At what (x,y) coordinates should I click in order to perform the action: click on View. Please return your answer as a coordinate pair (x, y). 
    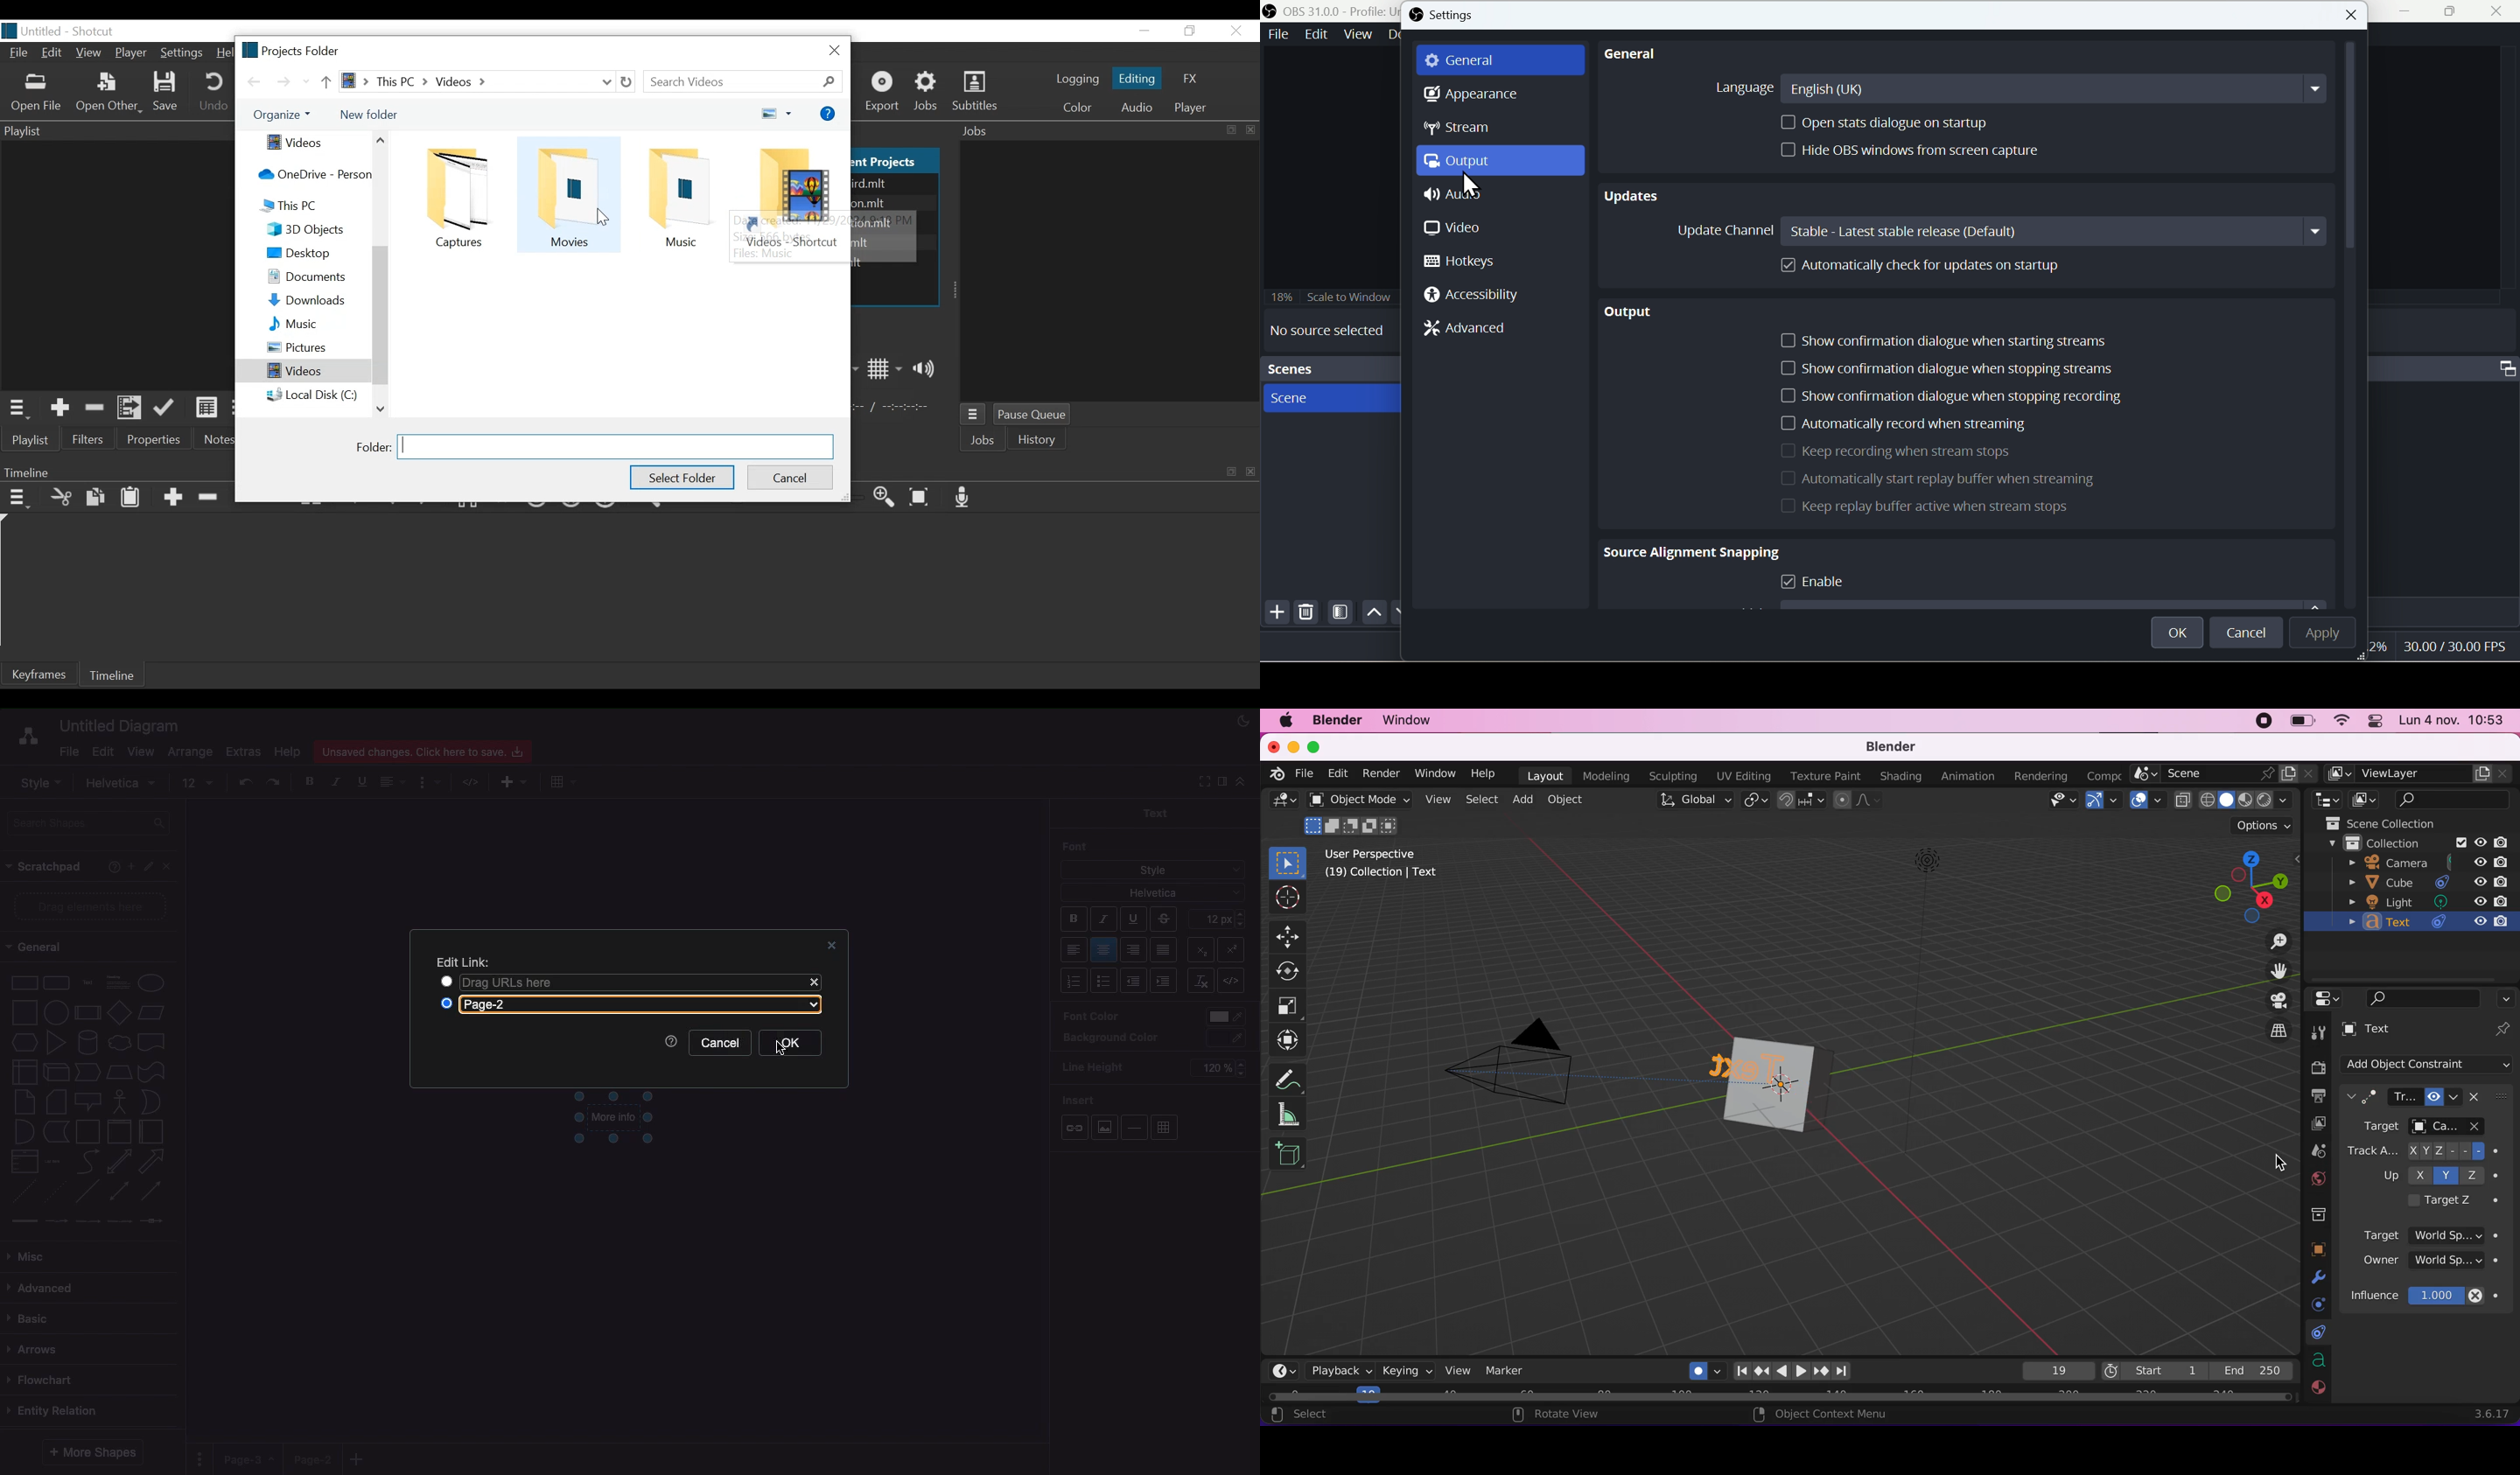
    Looking at the image, I should click on (89, 54).